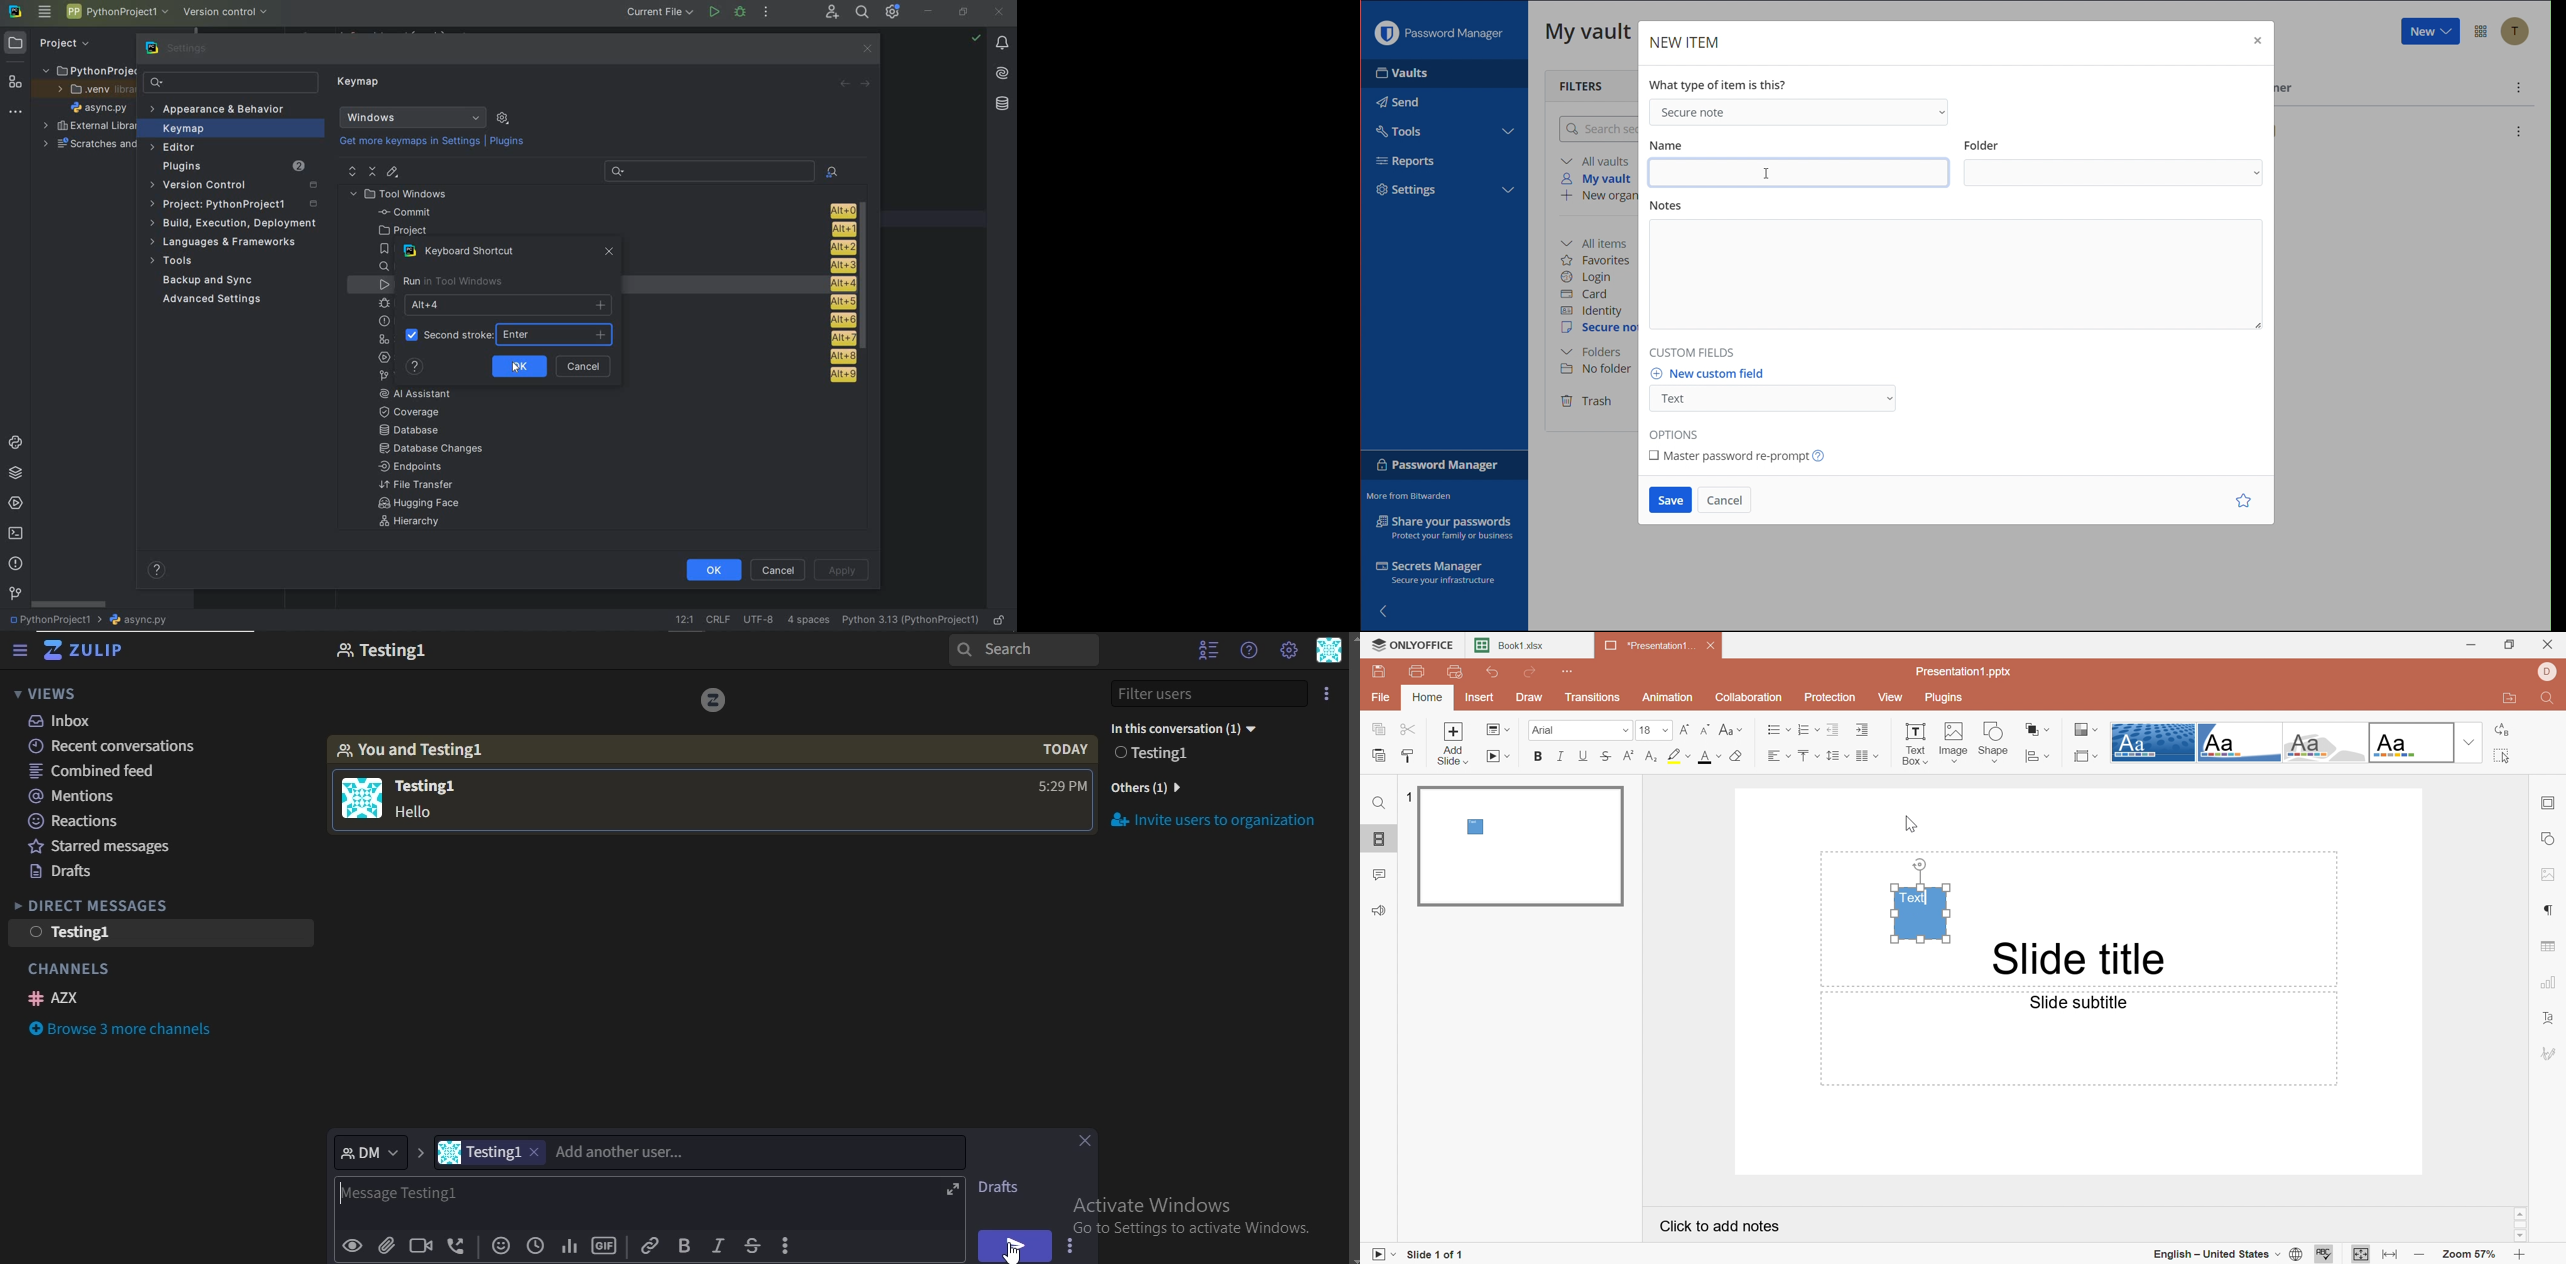 The height and width of the screenshot is (1288, 2576). What do you see at coordinates (2552, 1020) in the screenshot?
I see `Text Art settings` at bounding box center [2552, 1020].